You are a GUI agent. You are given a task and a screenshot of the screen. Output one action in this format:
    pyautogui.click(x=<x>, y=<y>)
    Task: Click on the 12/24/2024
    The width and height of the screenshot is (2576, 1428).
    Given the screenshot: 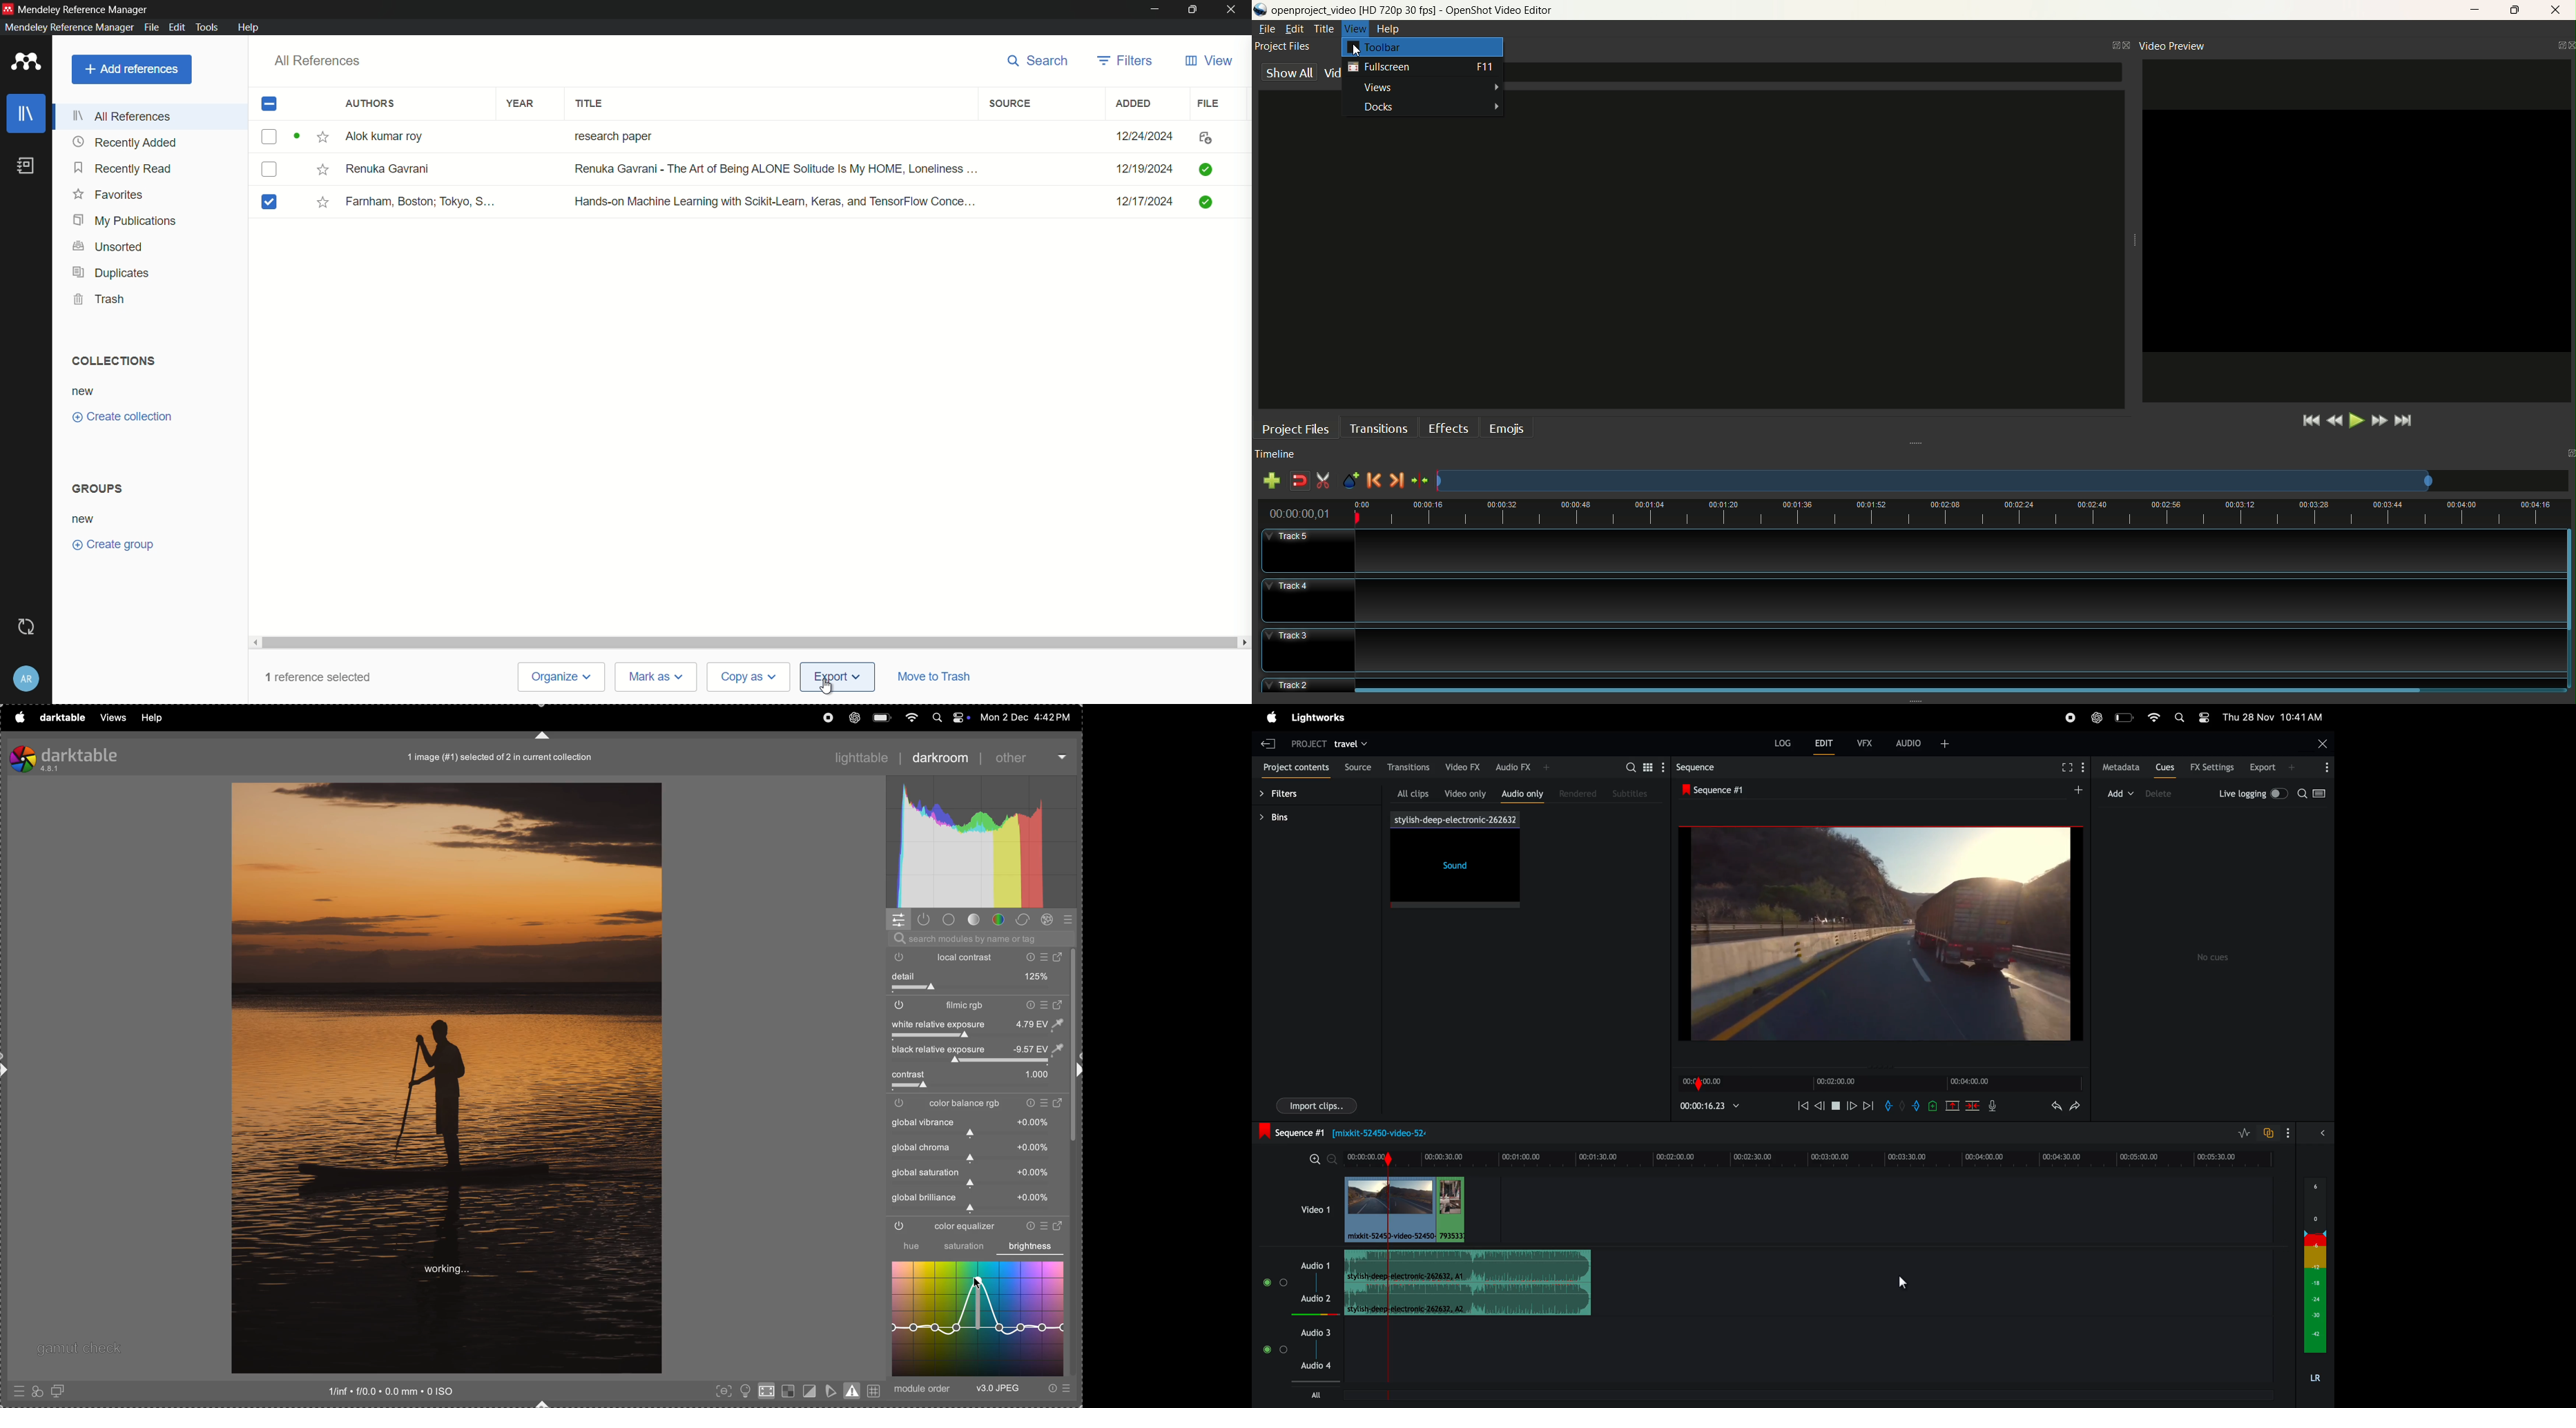 What is the action you would take?
    pyautogui.click(x=1144, y=134)
    